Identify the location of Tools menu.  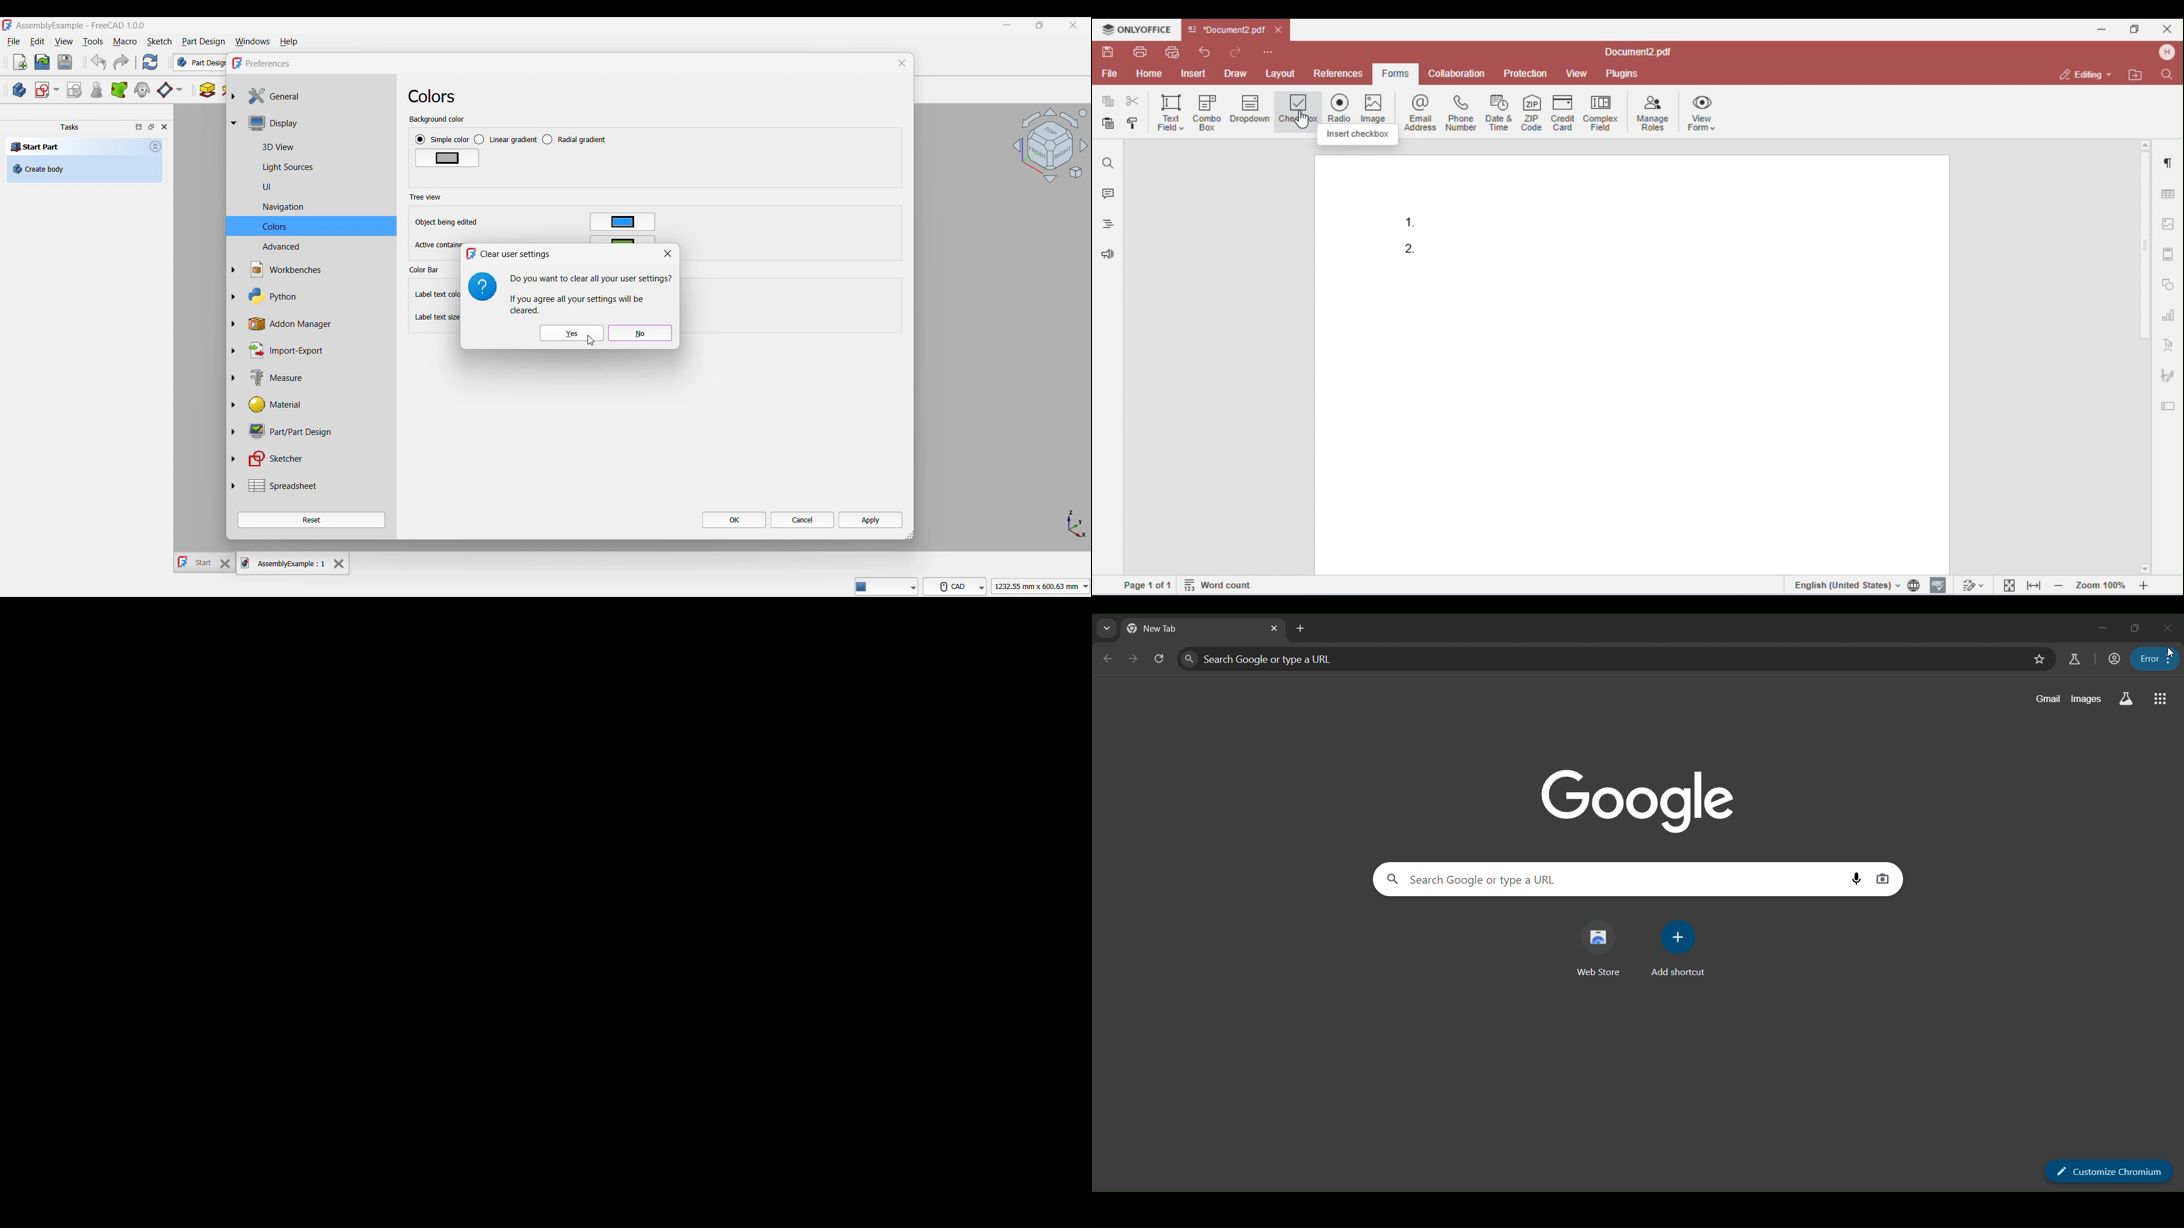
(93, 42).